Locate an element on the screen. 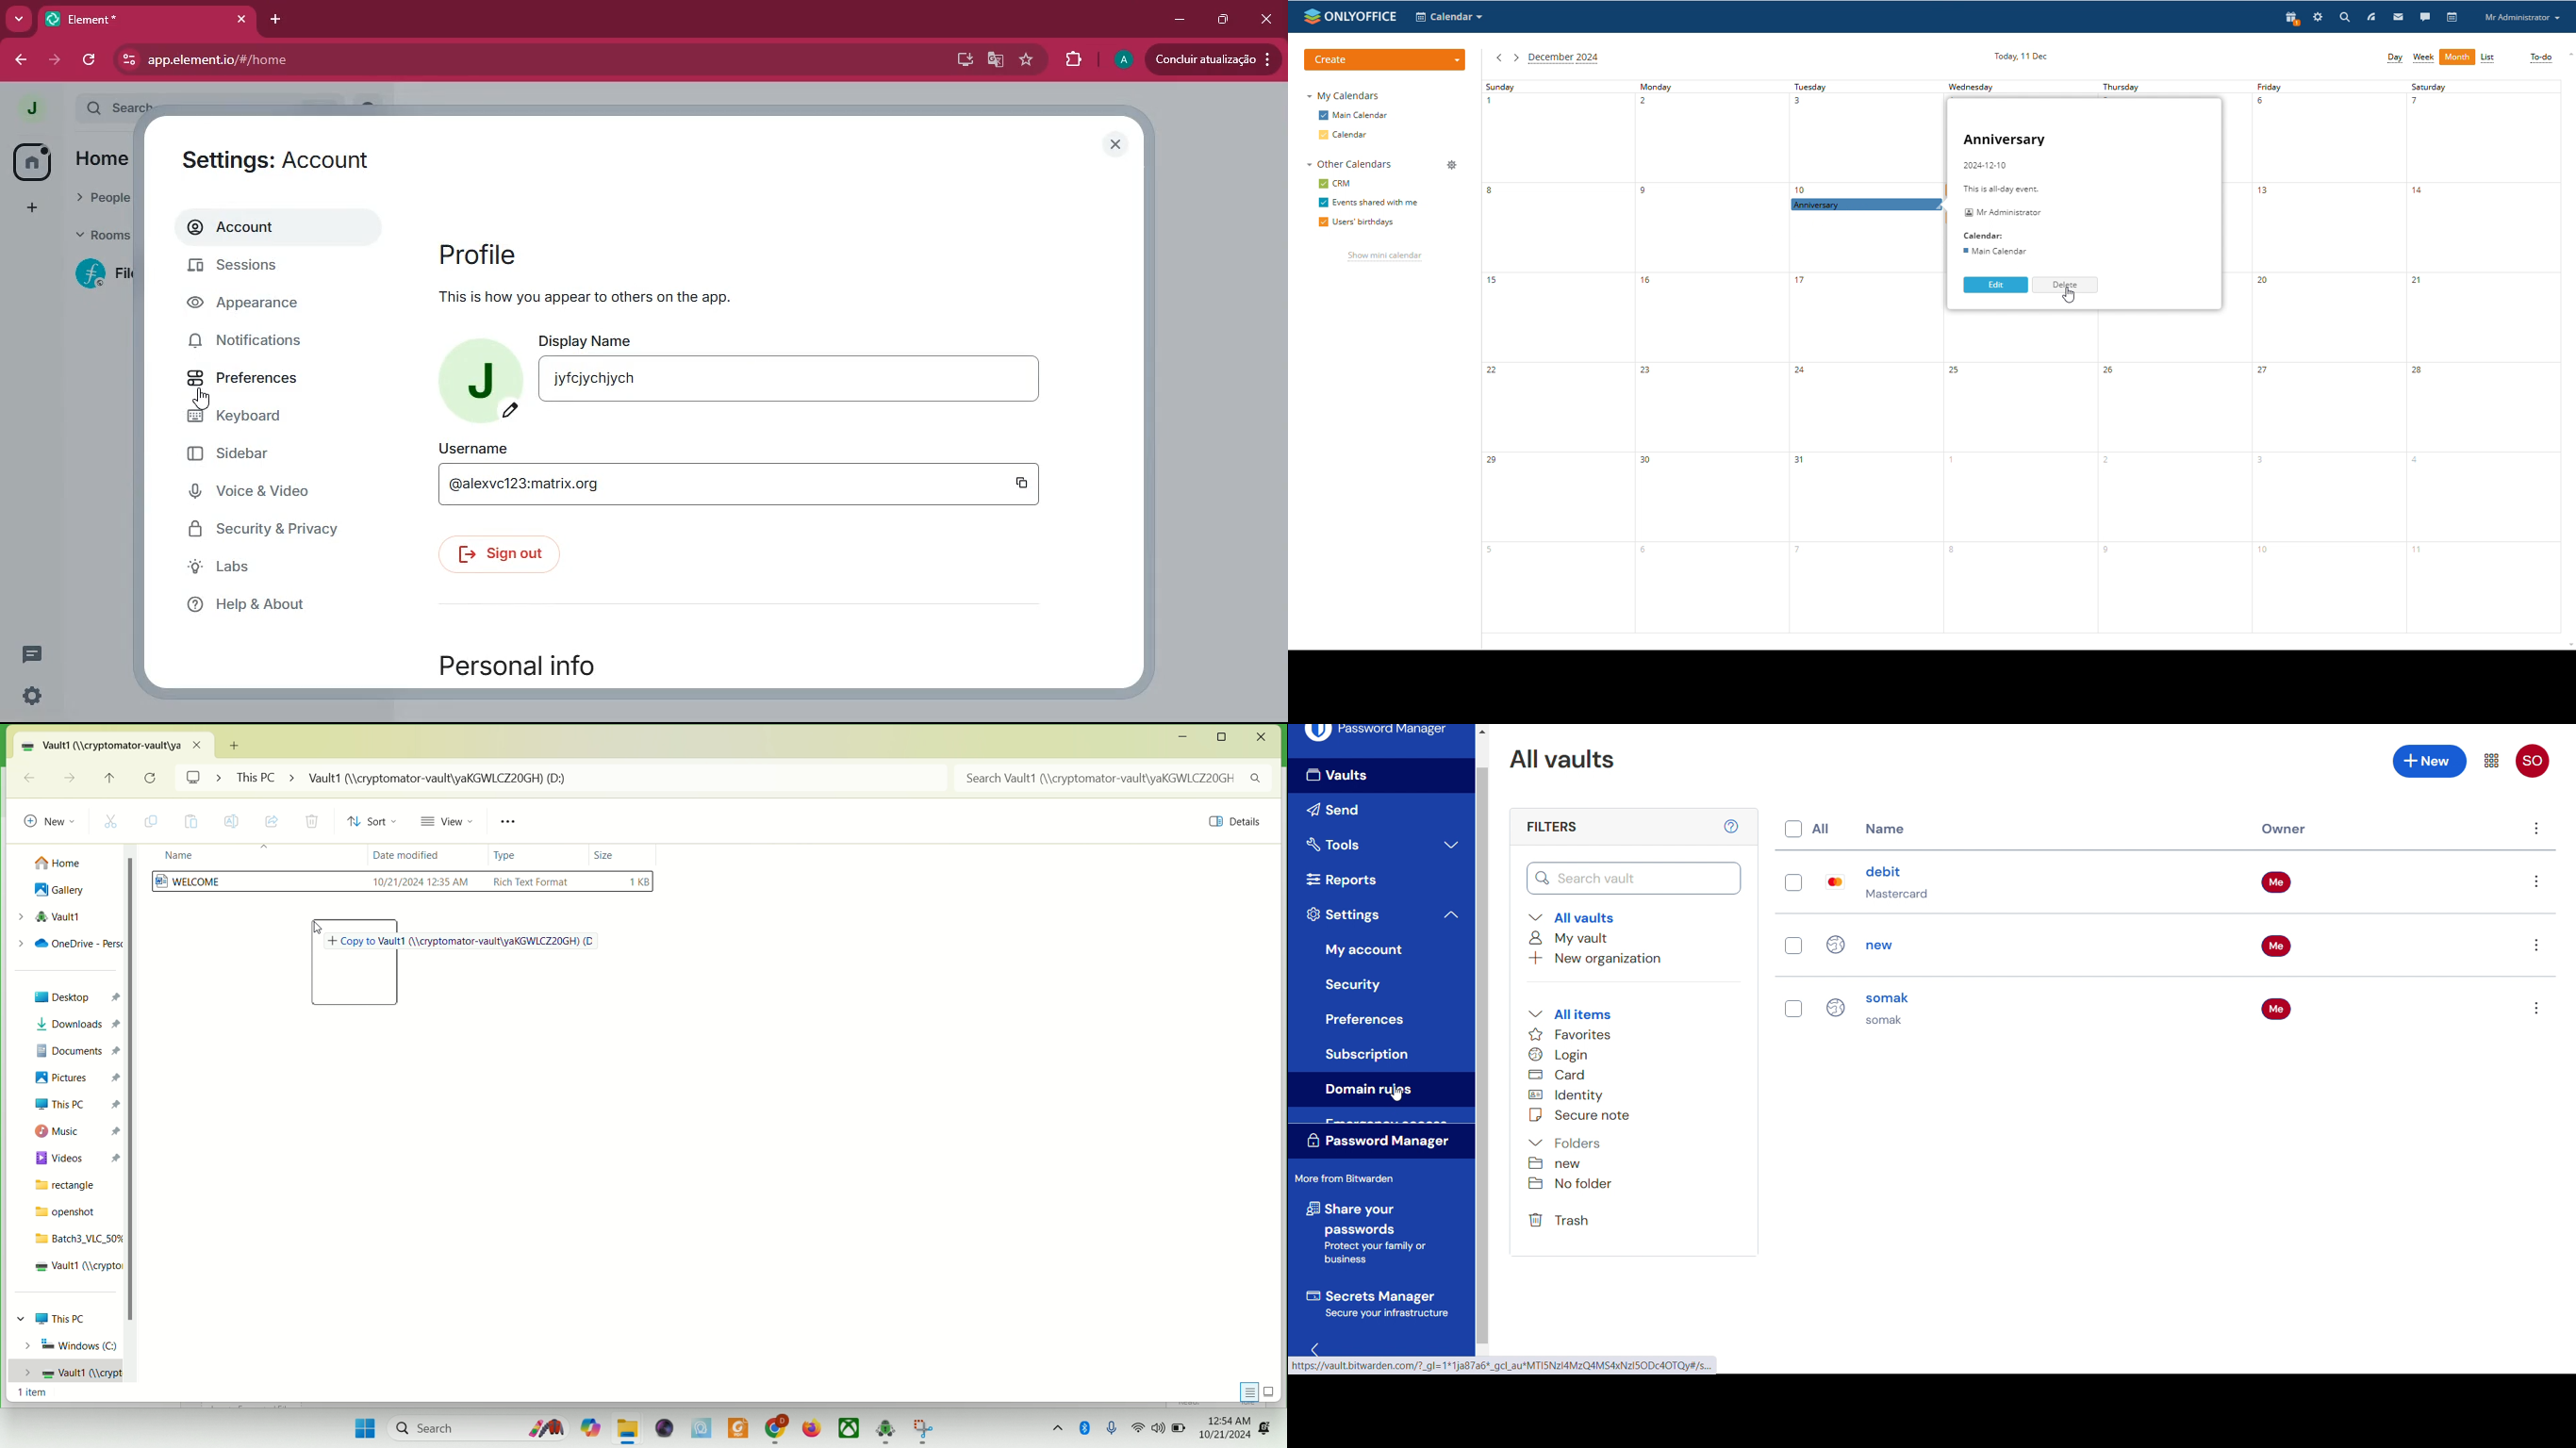 The image size is (2576, 1456). settings:account is located at coordinates (286, 158).